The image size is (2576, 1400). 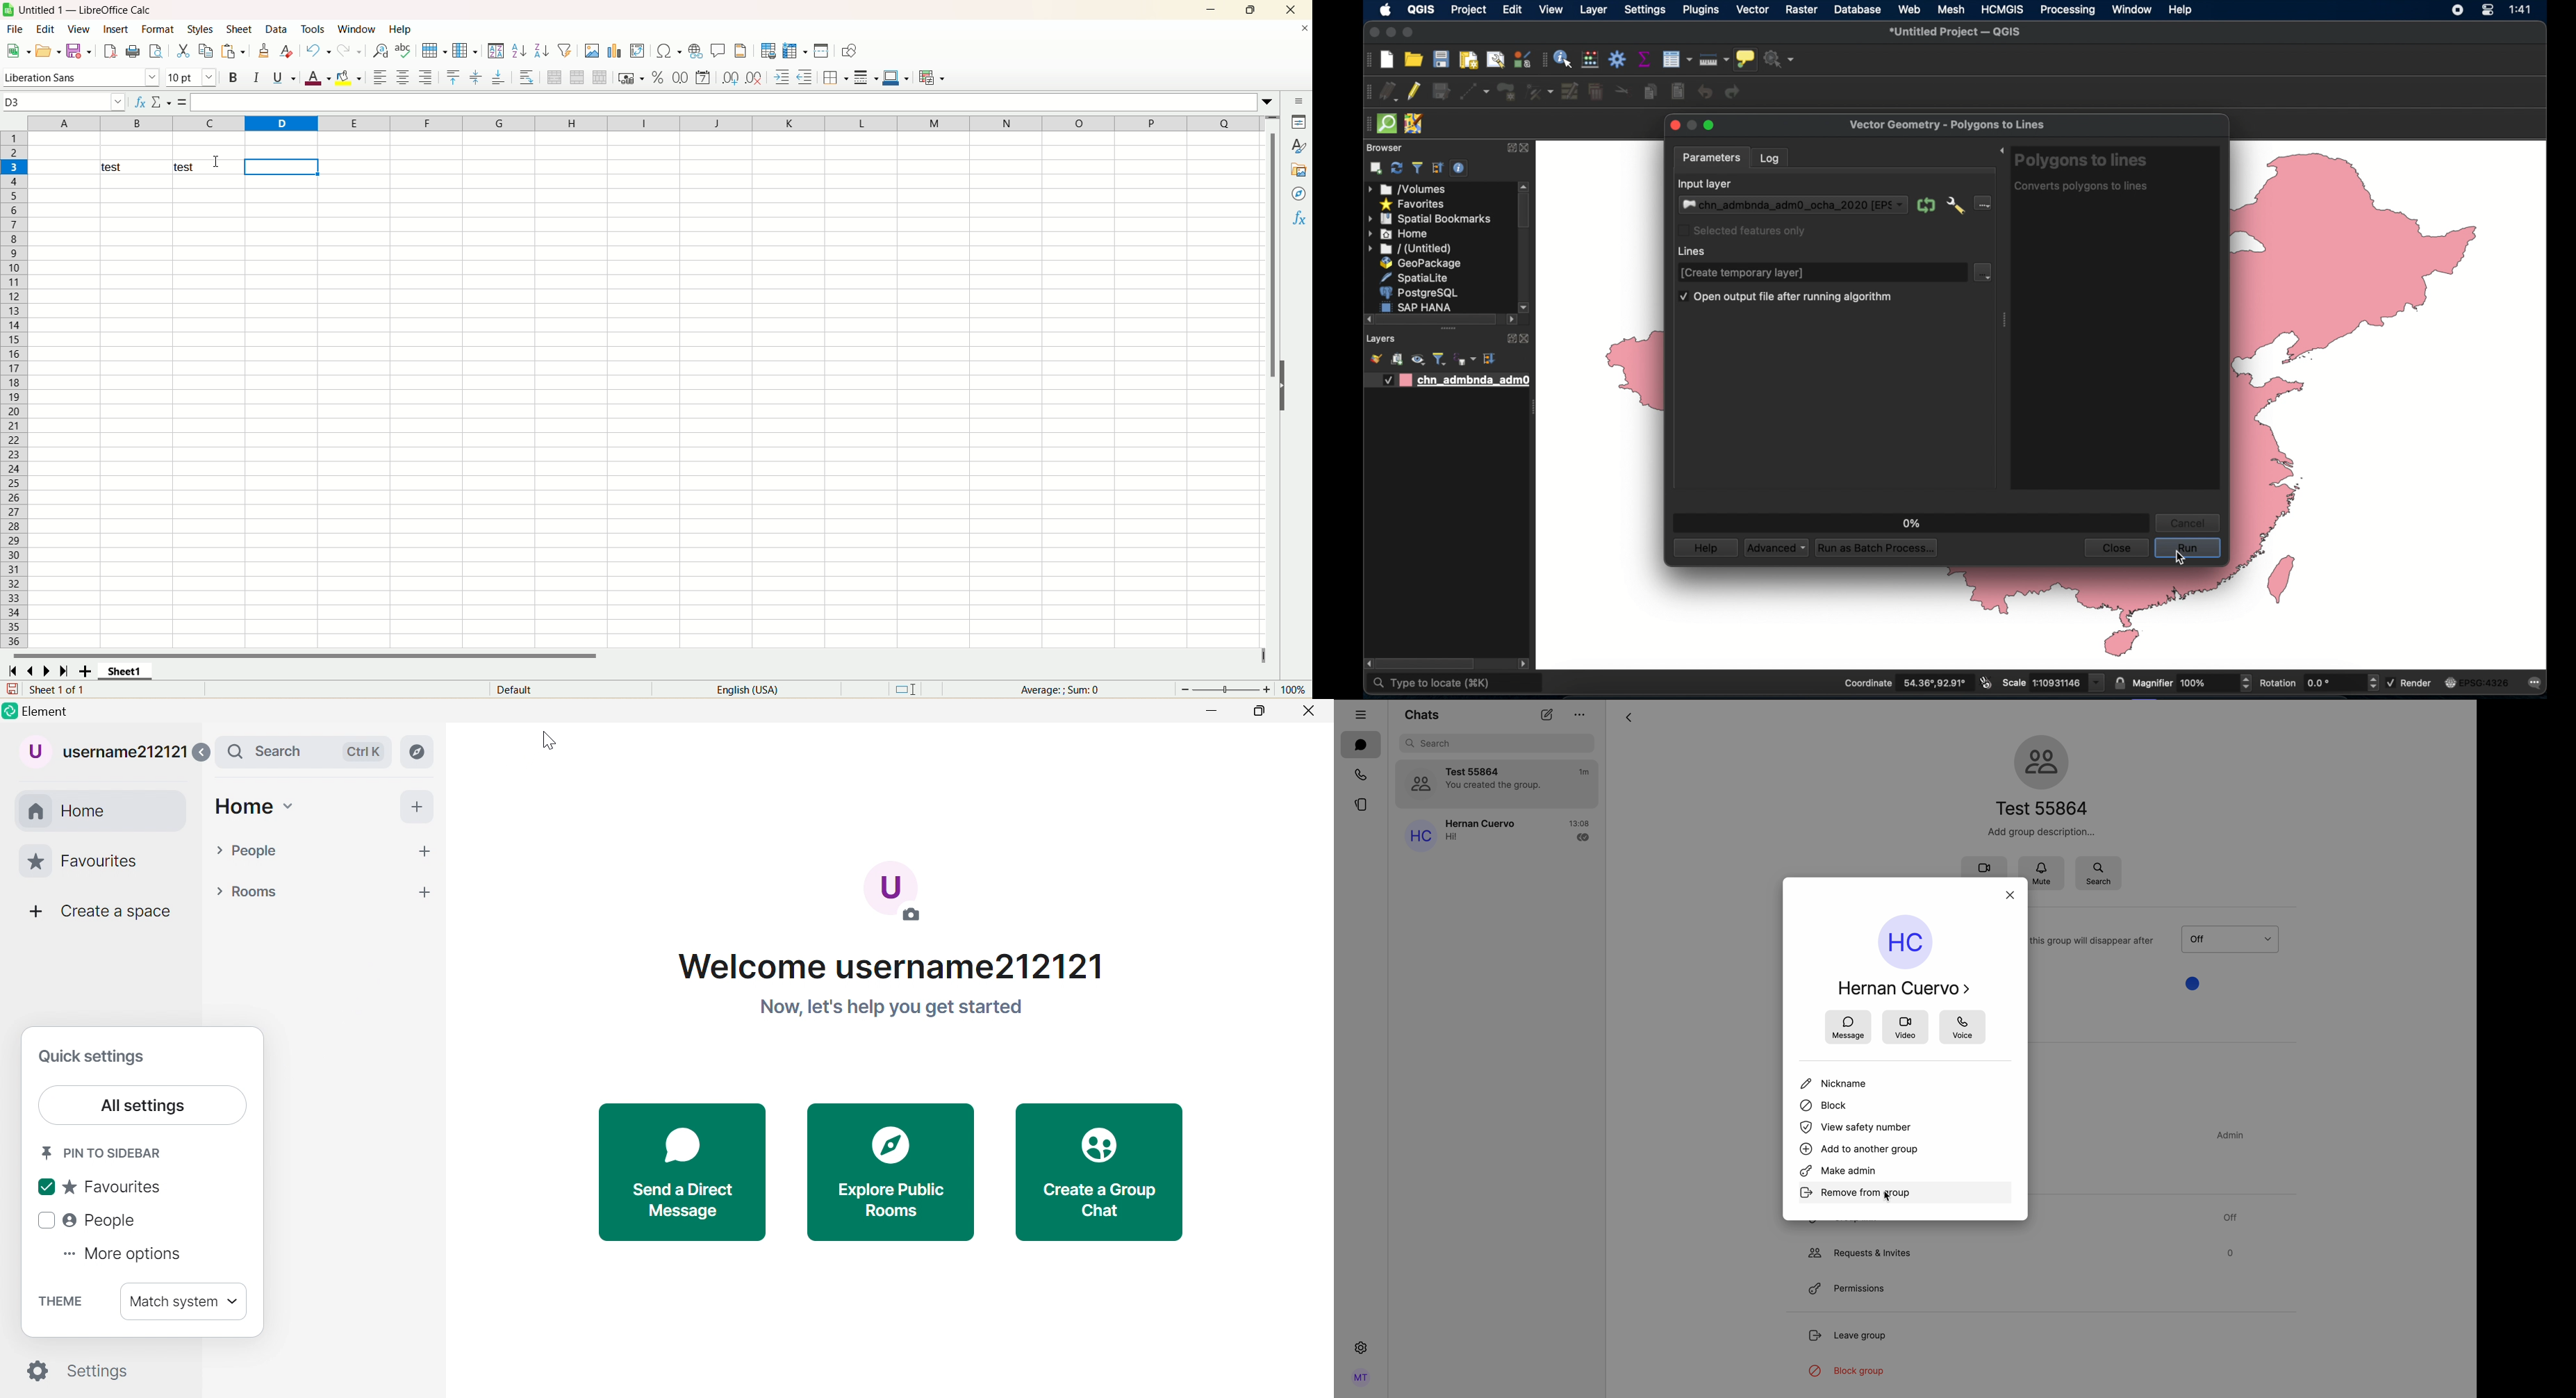 What do you see at coordinates (1628, 719) in the screenshot?
I see `arrow` at bounding box center [1628, 719].